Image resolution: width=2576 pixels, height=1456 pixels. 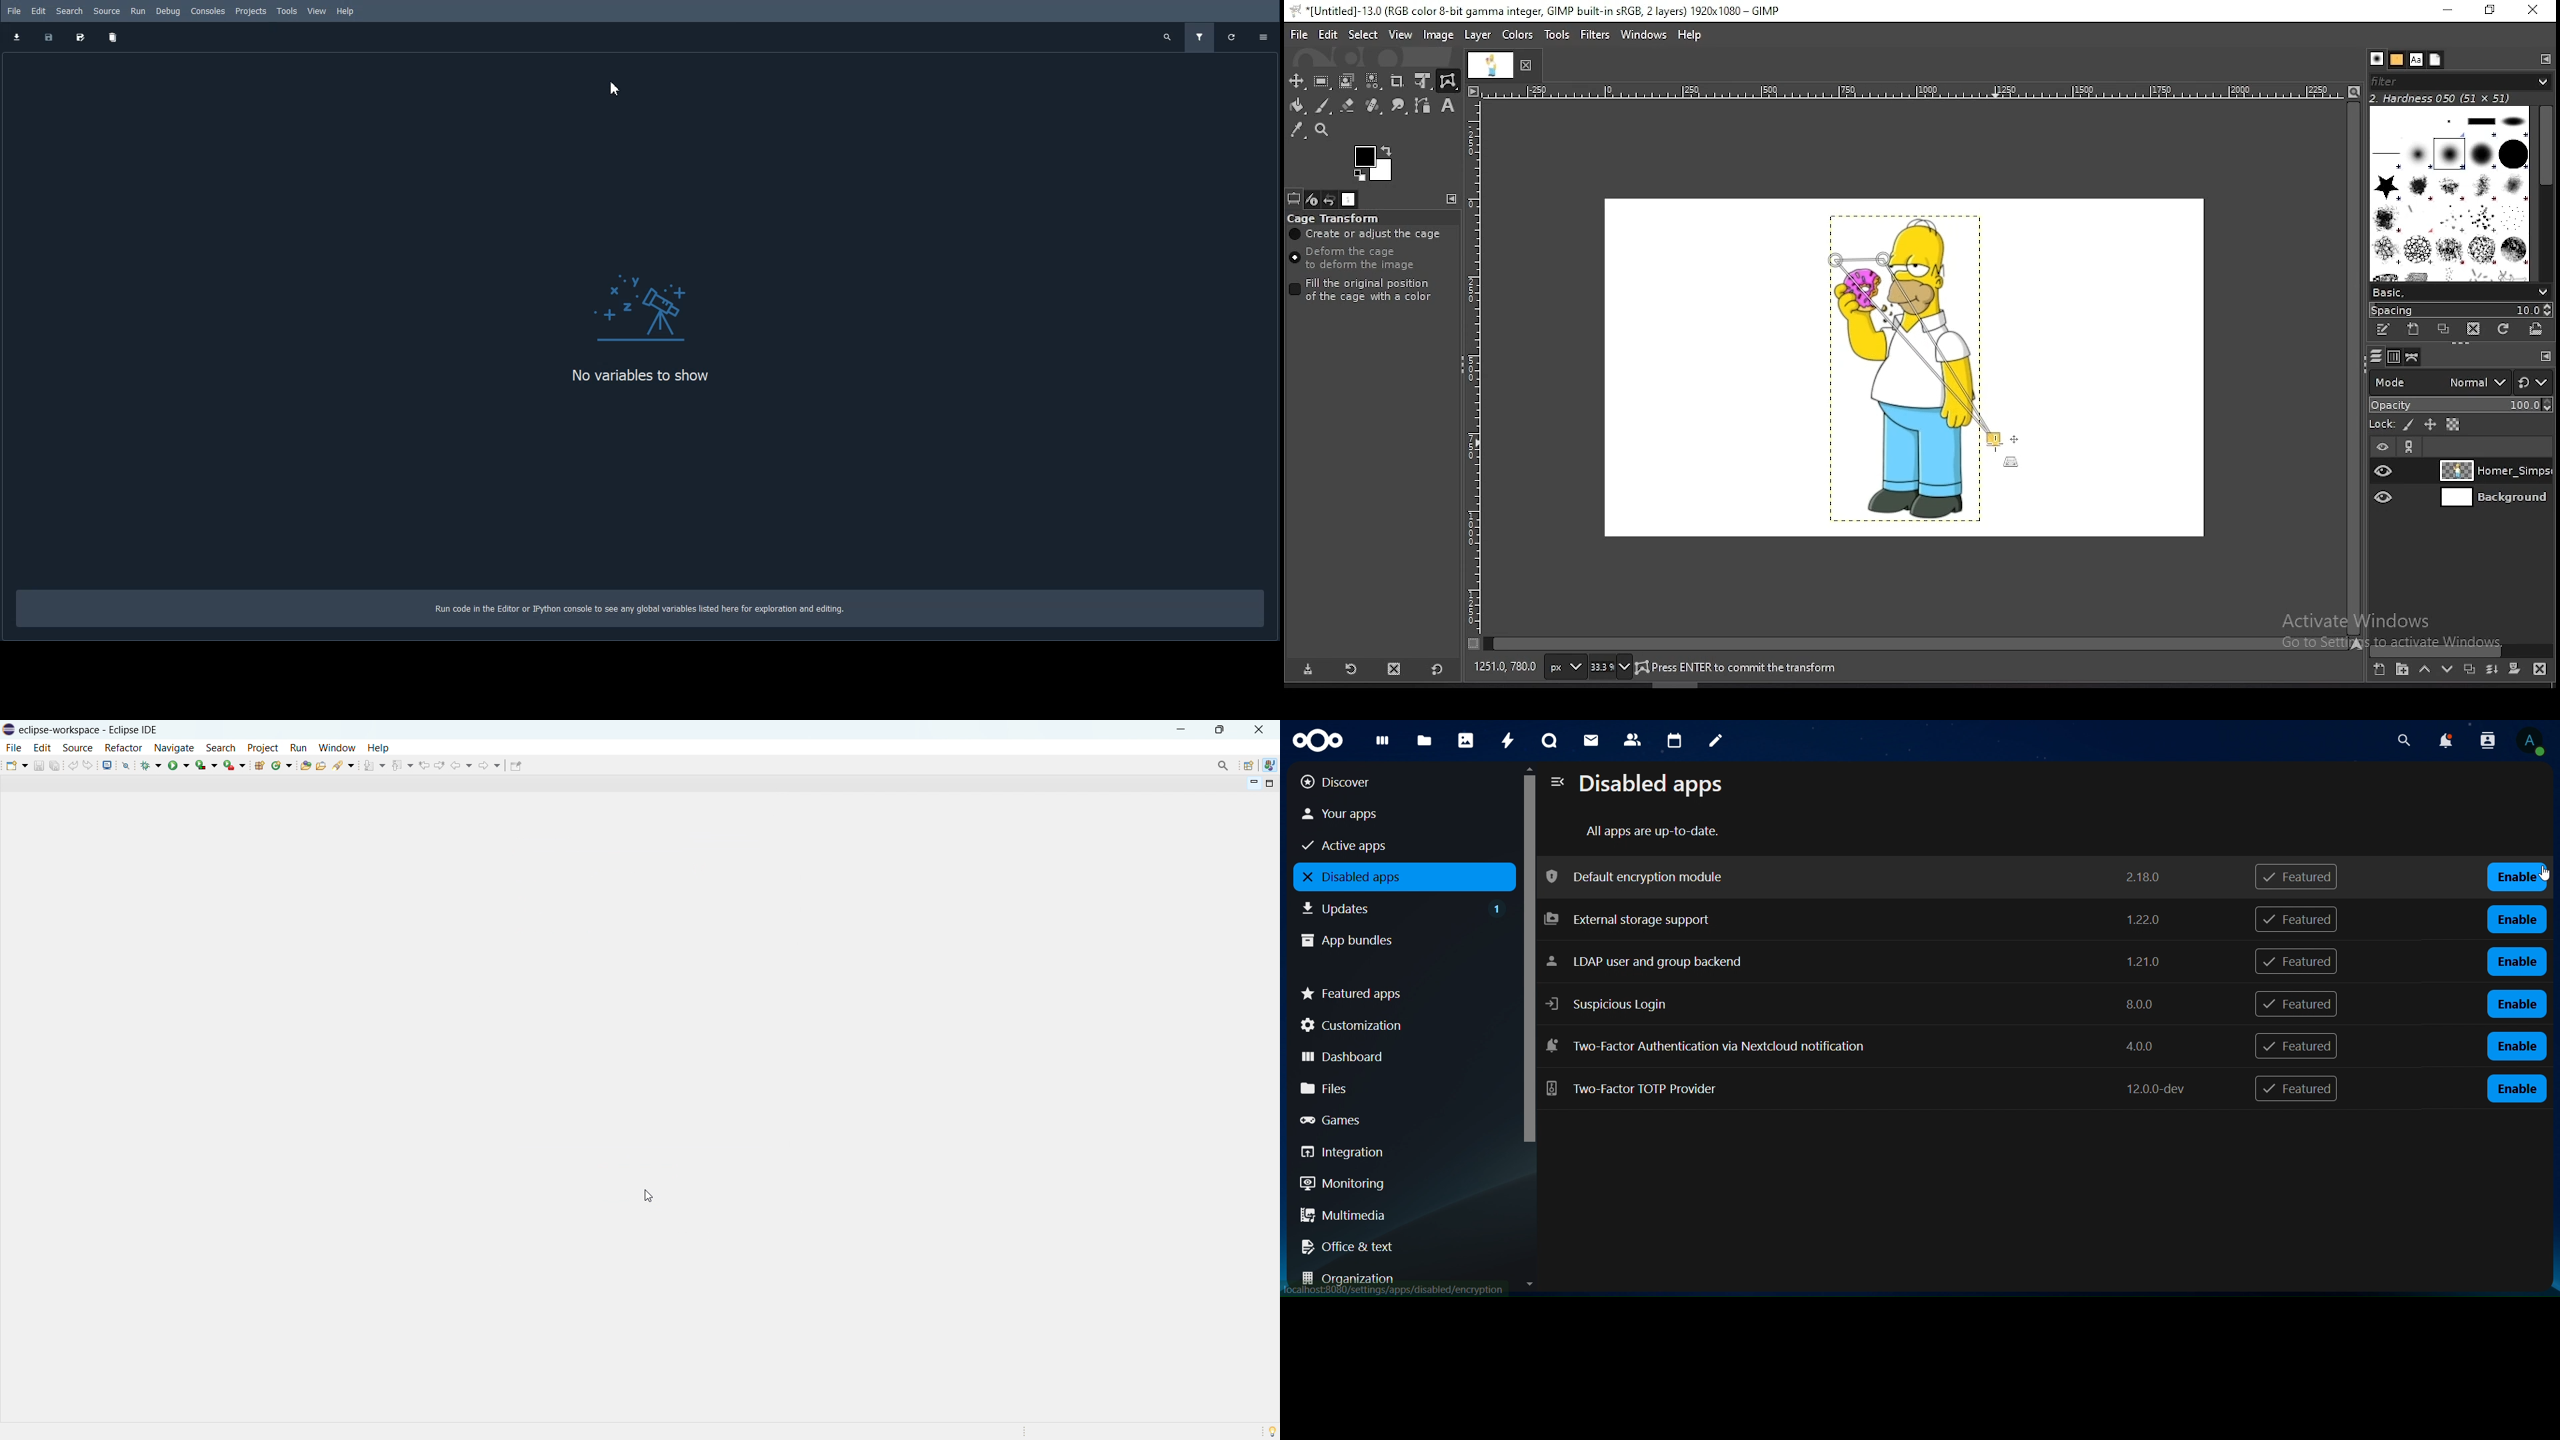 I want to click on scrollbar, so click(x=1527, y=971).